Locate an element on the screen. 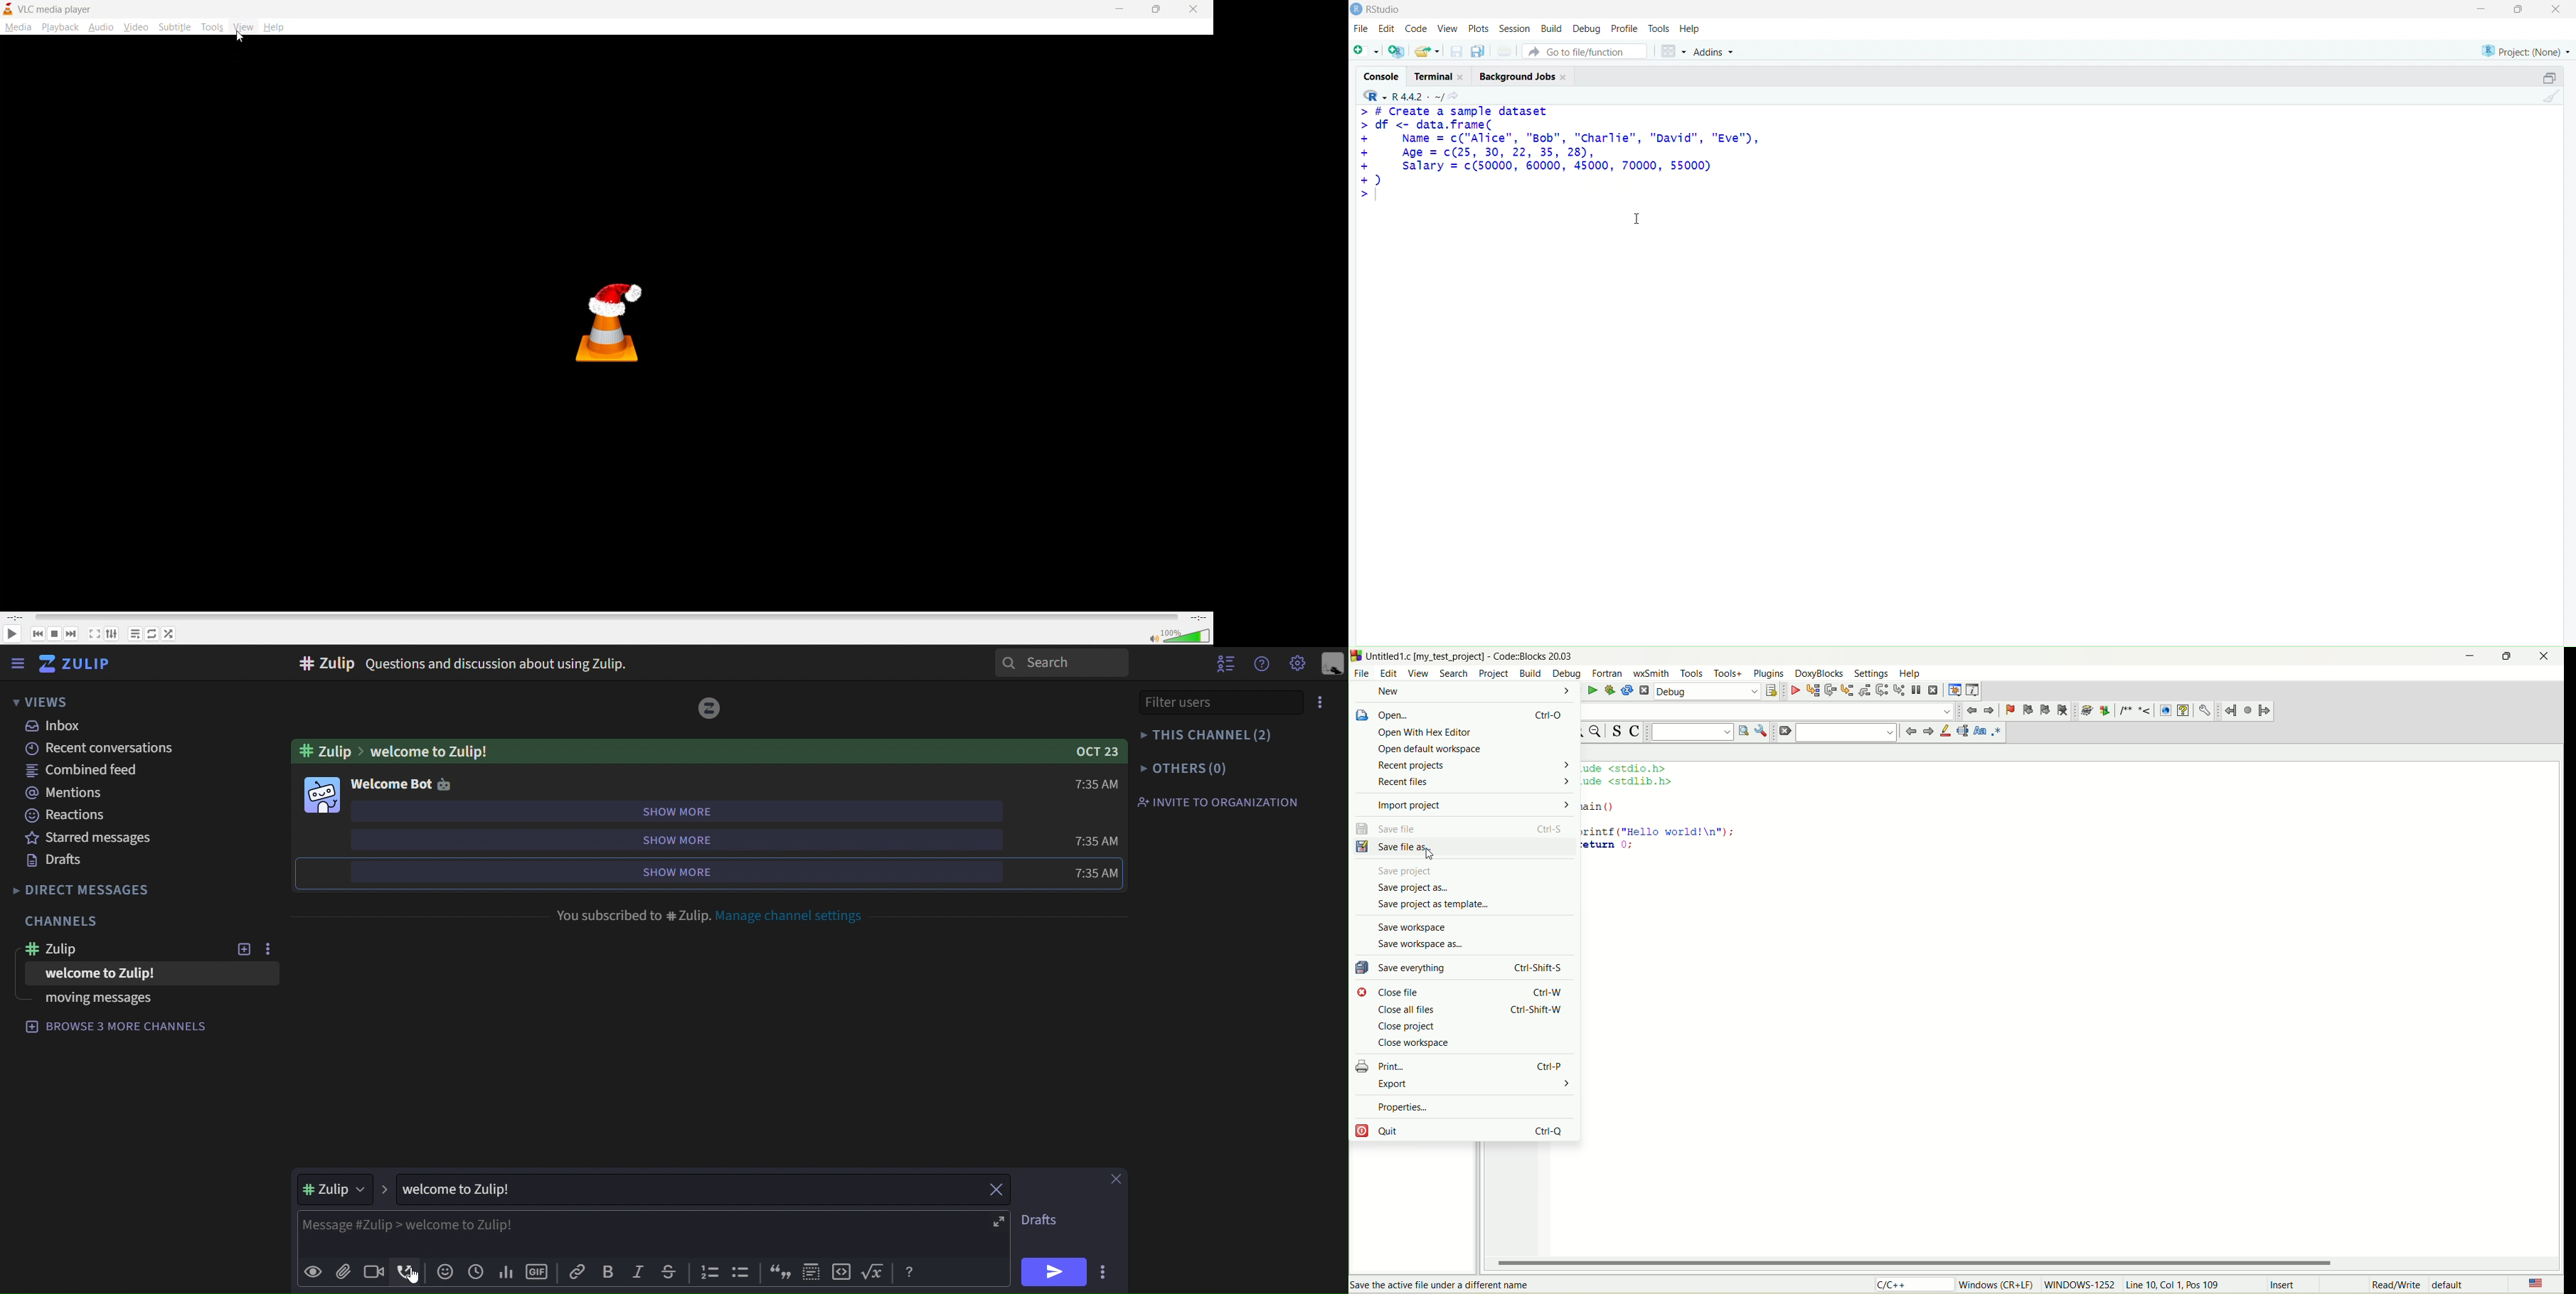  step out is located at coordinates (1863, 690).